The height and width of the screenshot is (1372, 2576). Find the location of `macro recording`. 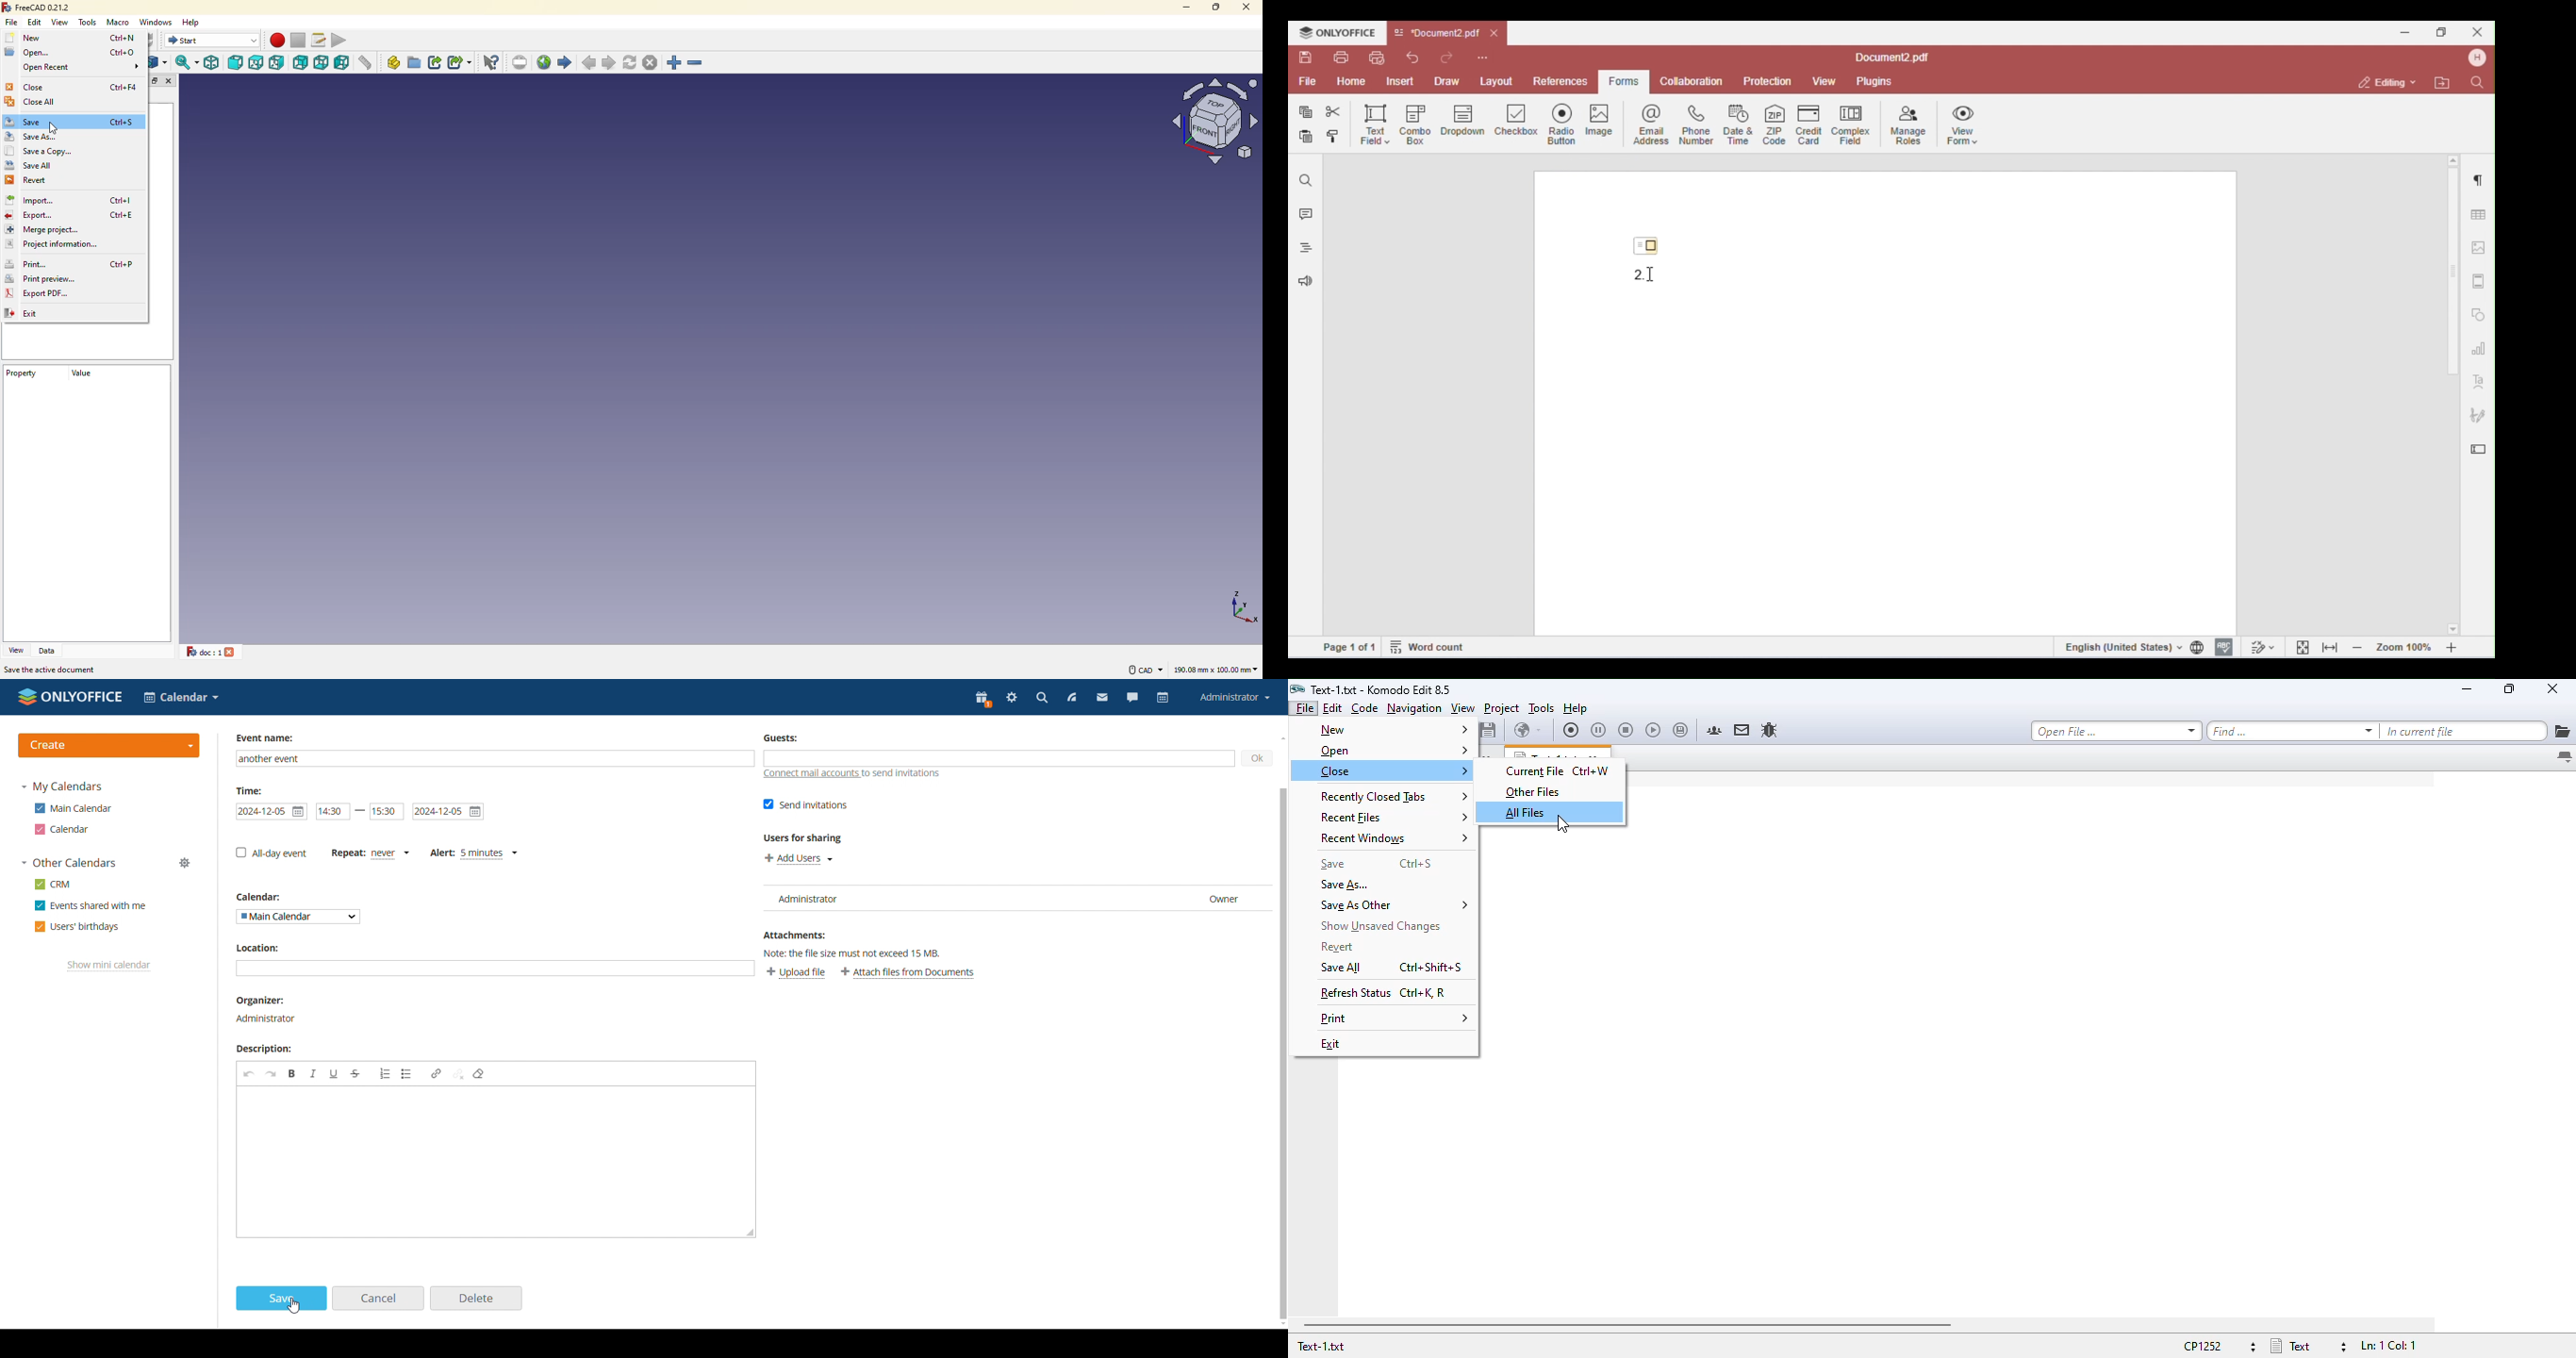

macro recording is located at coordinates (277, 40).